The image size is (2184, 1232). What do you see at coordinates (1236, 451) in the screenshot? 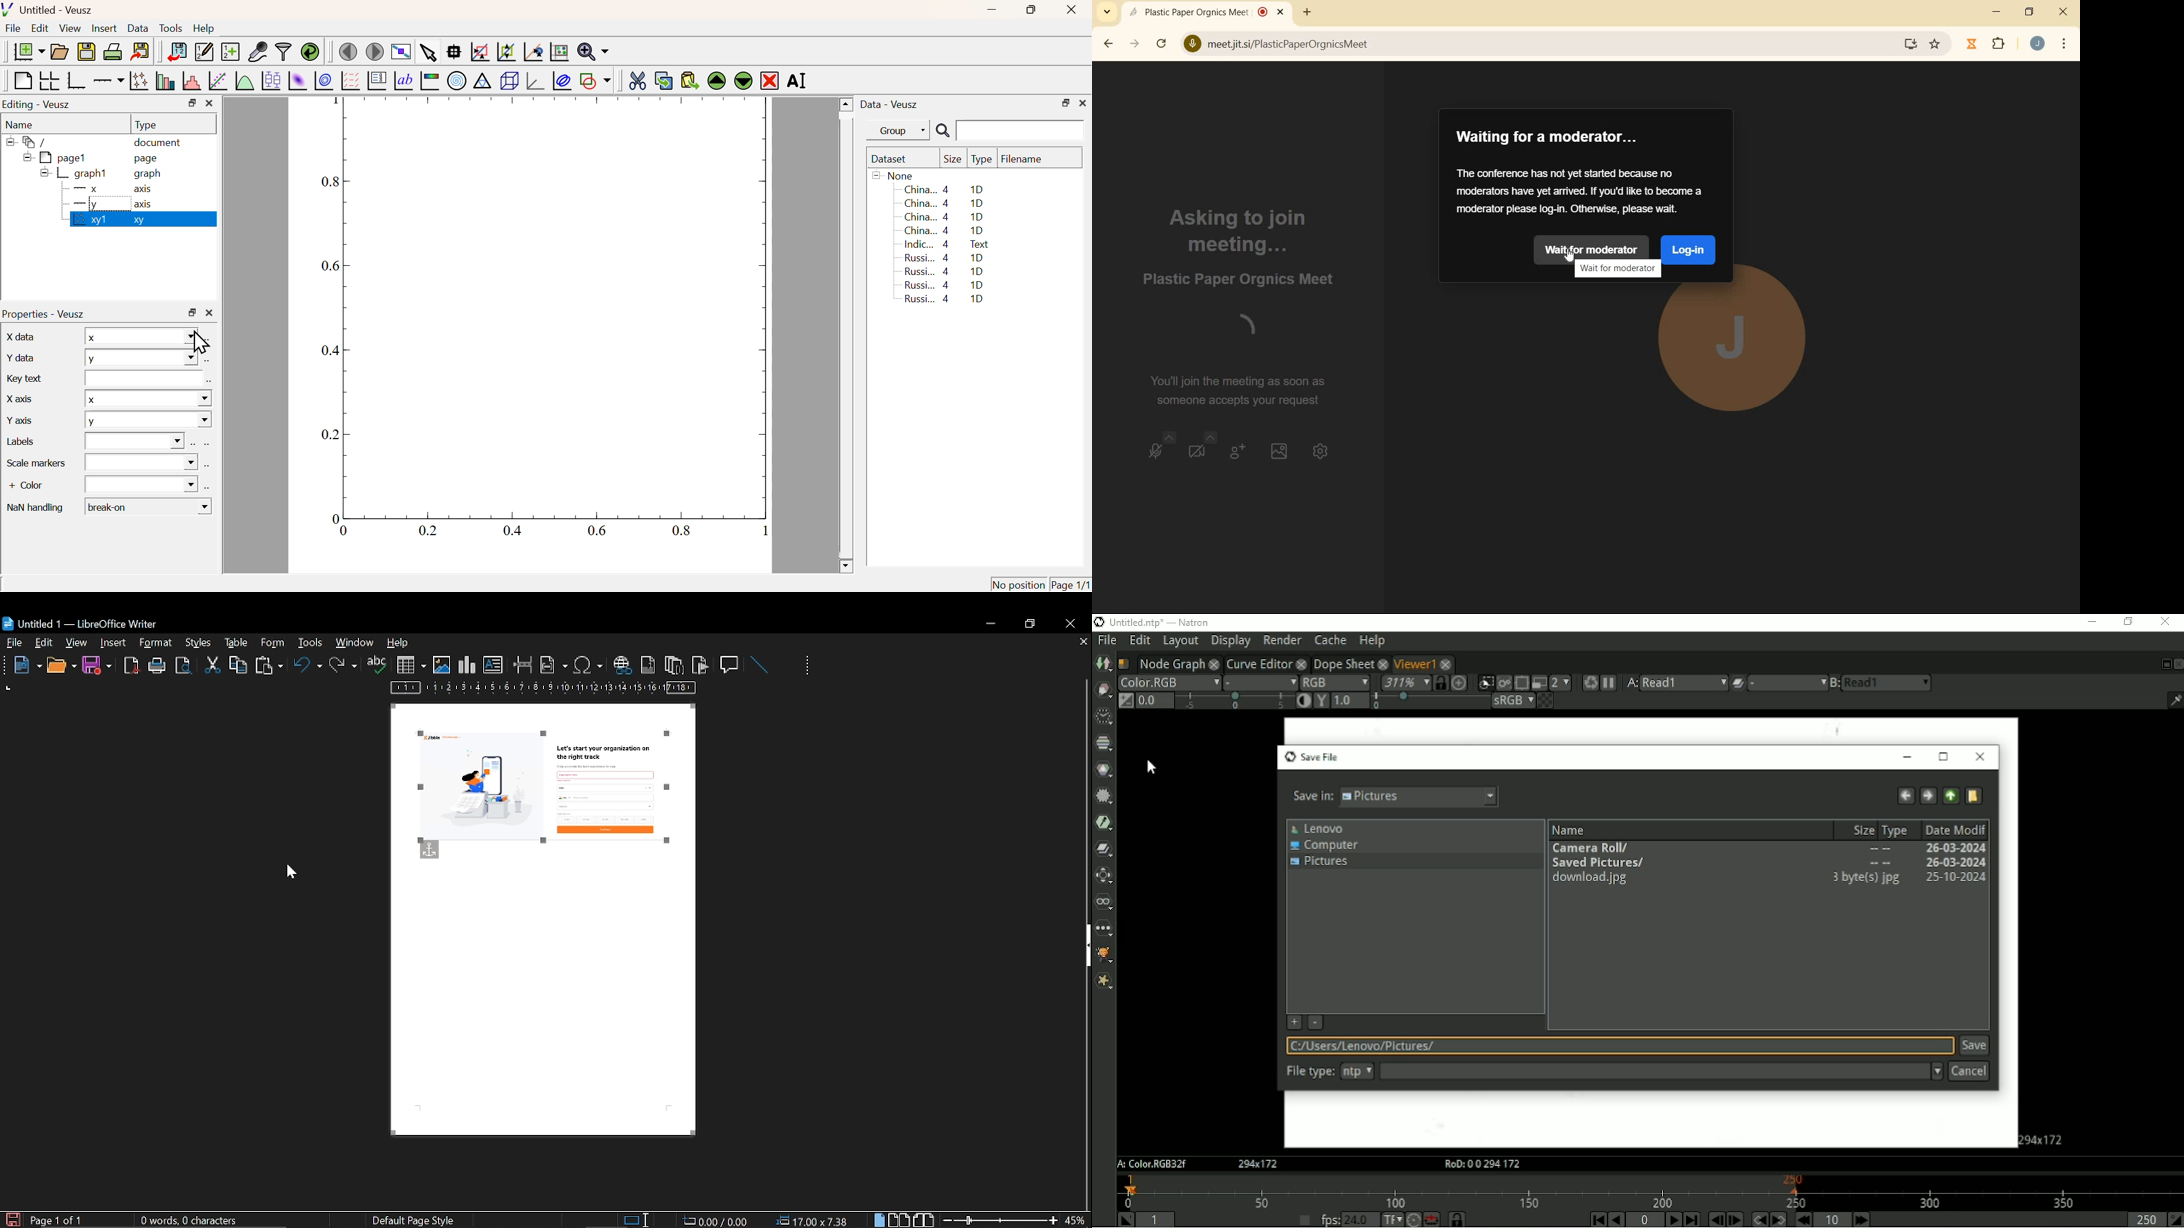
I see `invite people` at bounding box center [1236, 451].